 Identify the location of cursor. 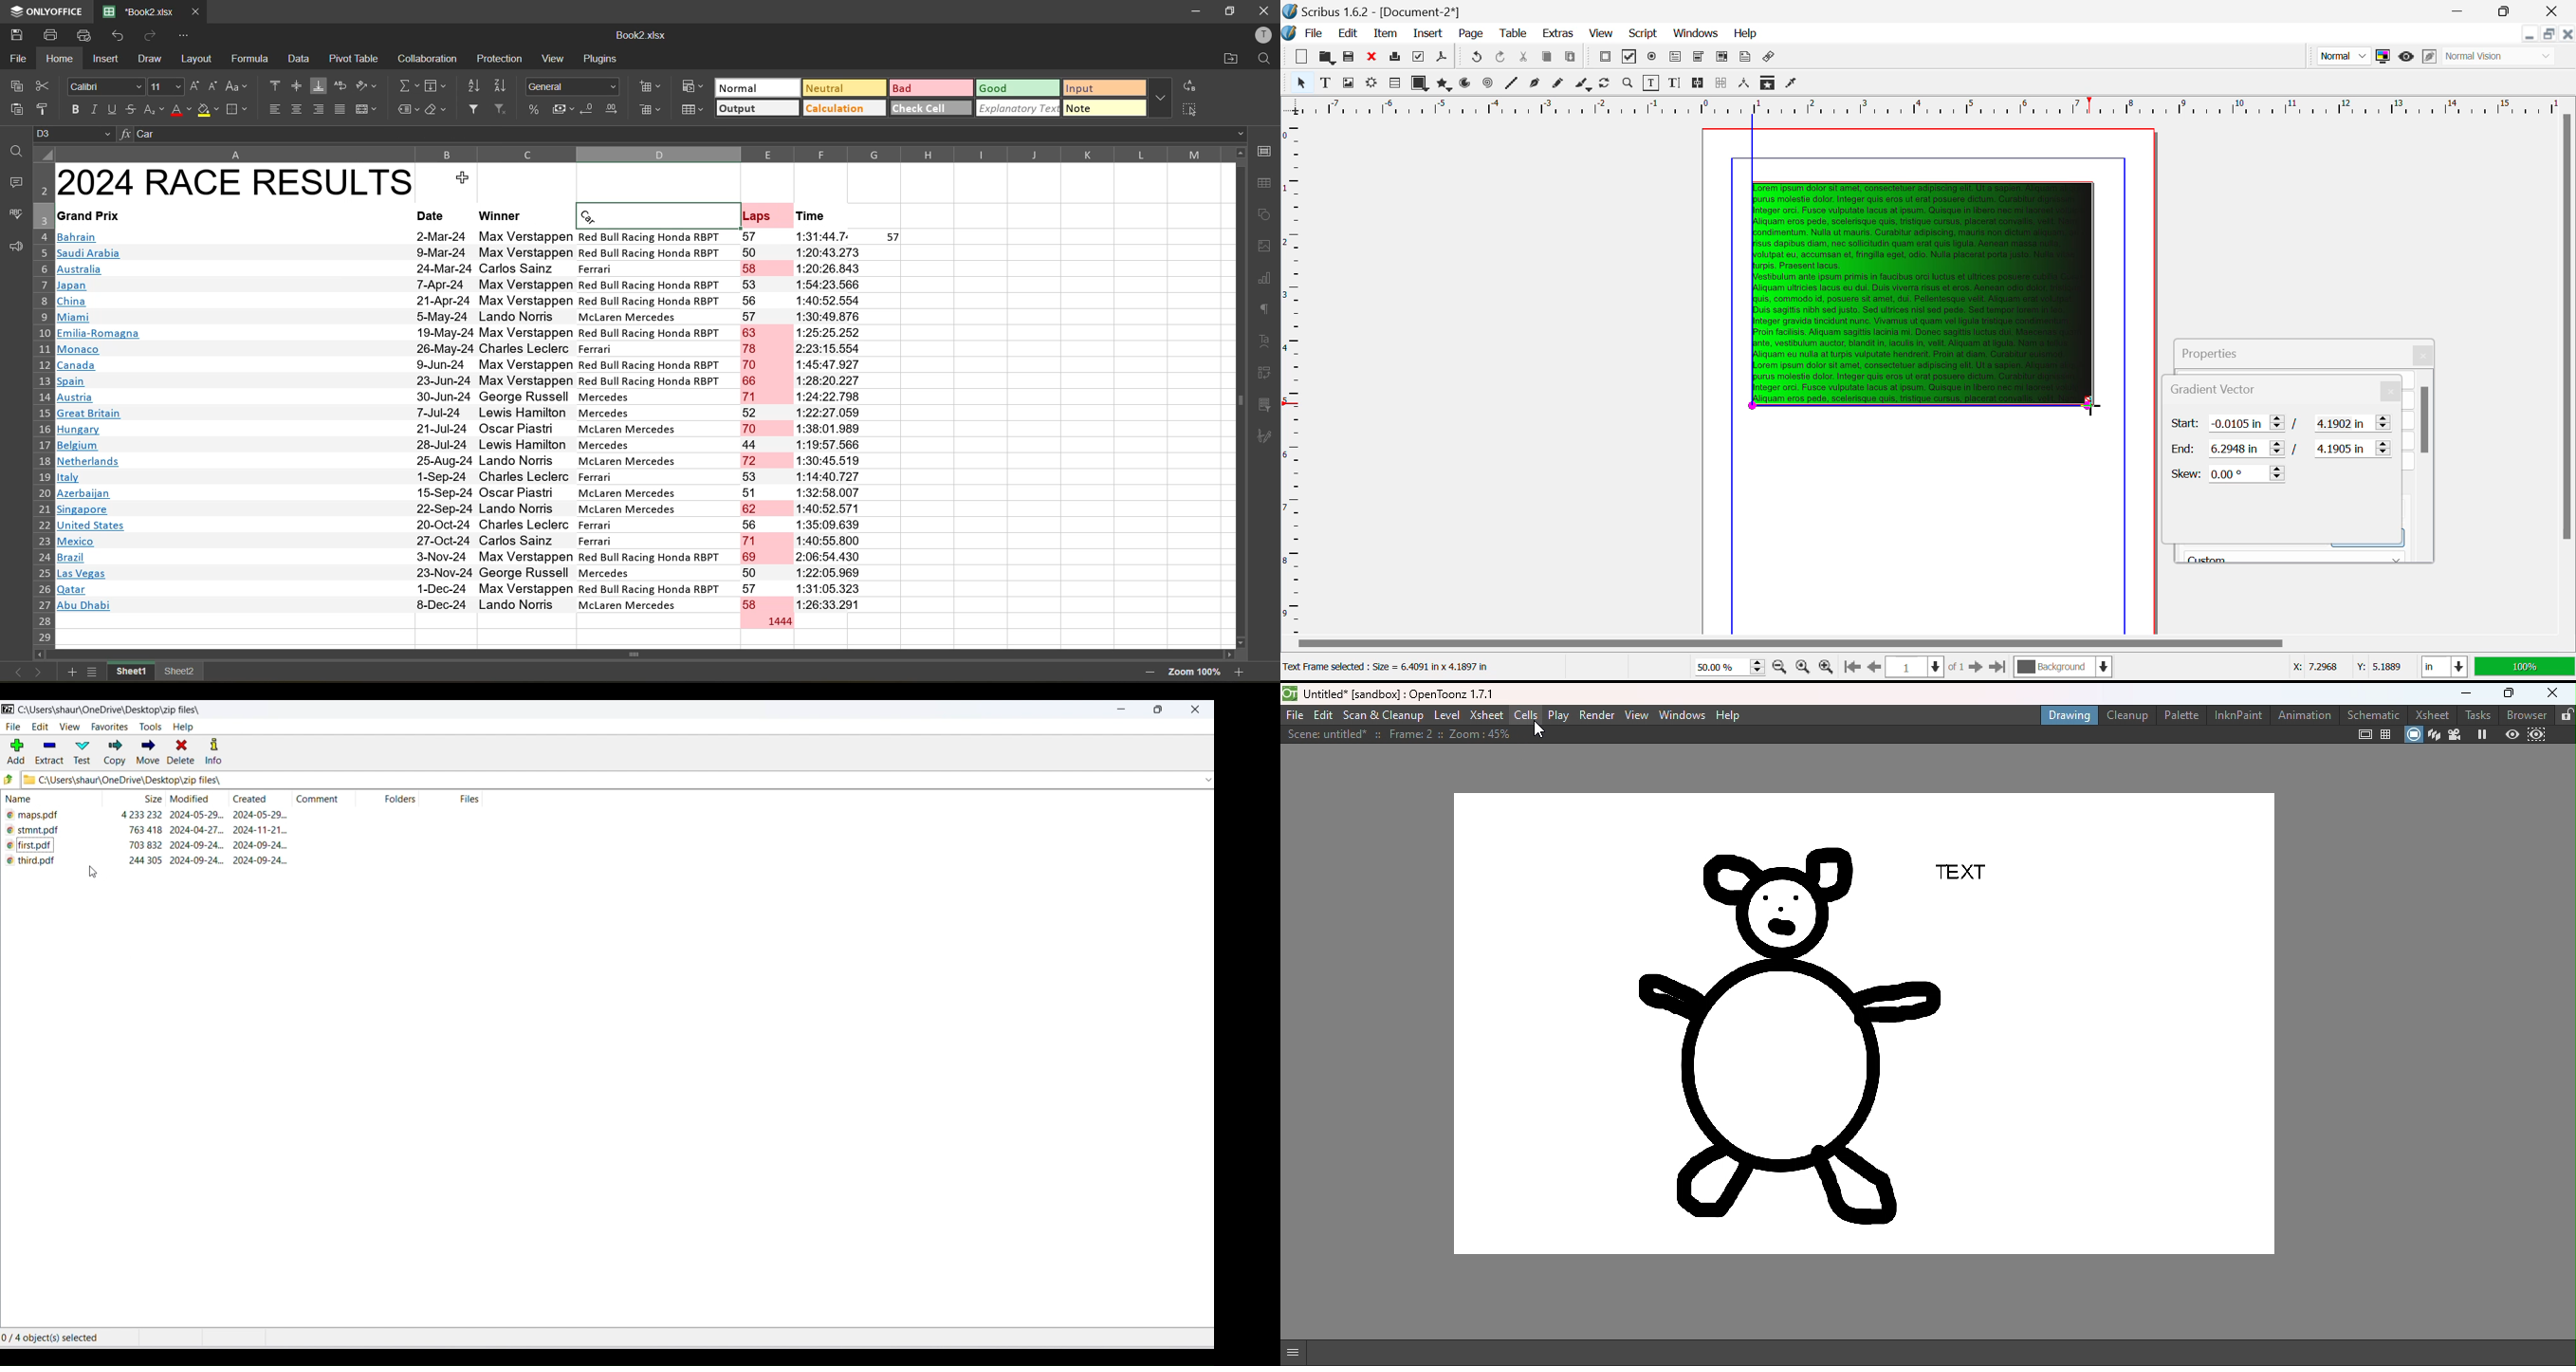
(94, 873).